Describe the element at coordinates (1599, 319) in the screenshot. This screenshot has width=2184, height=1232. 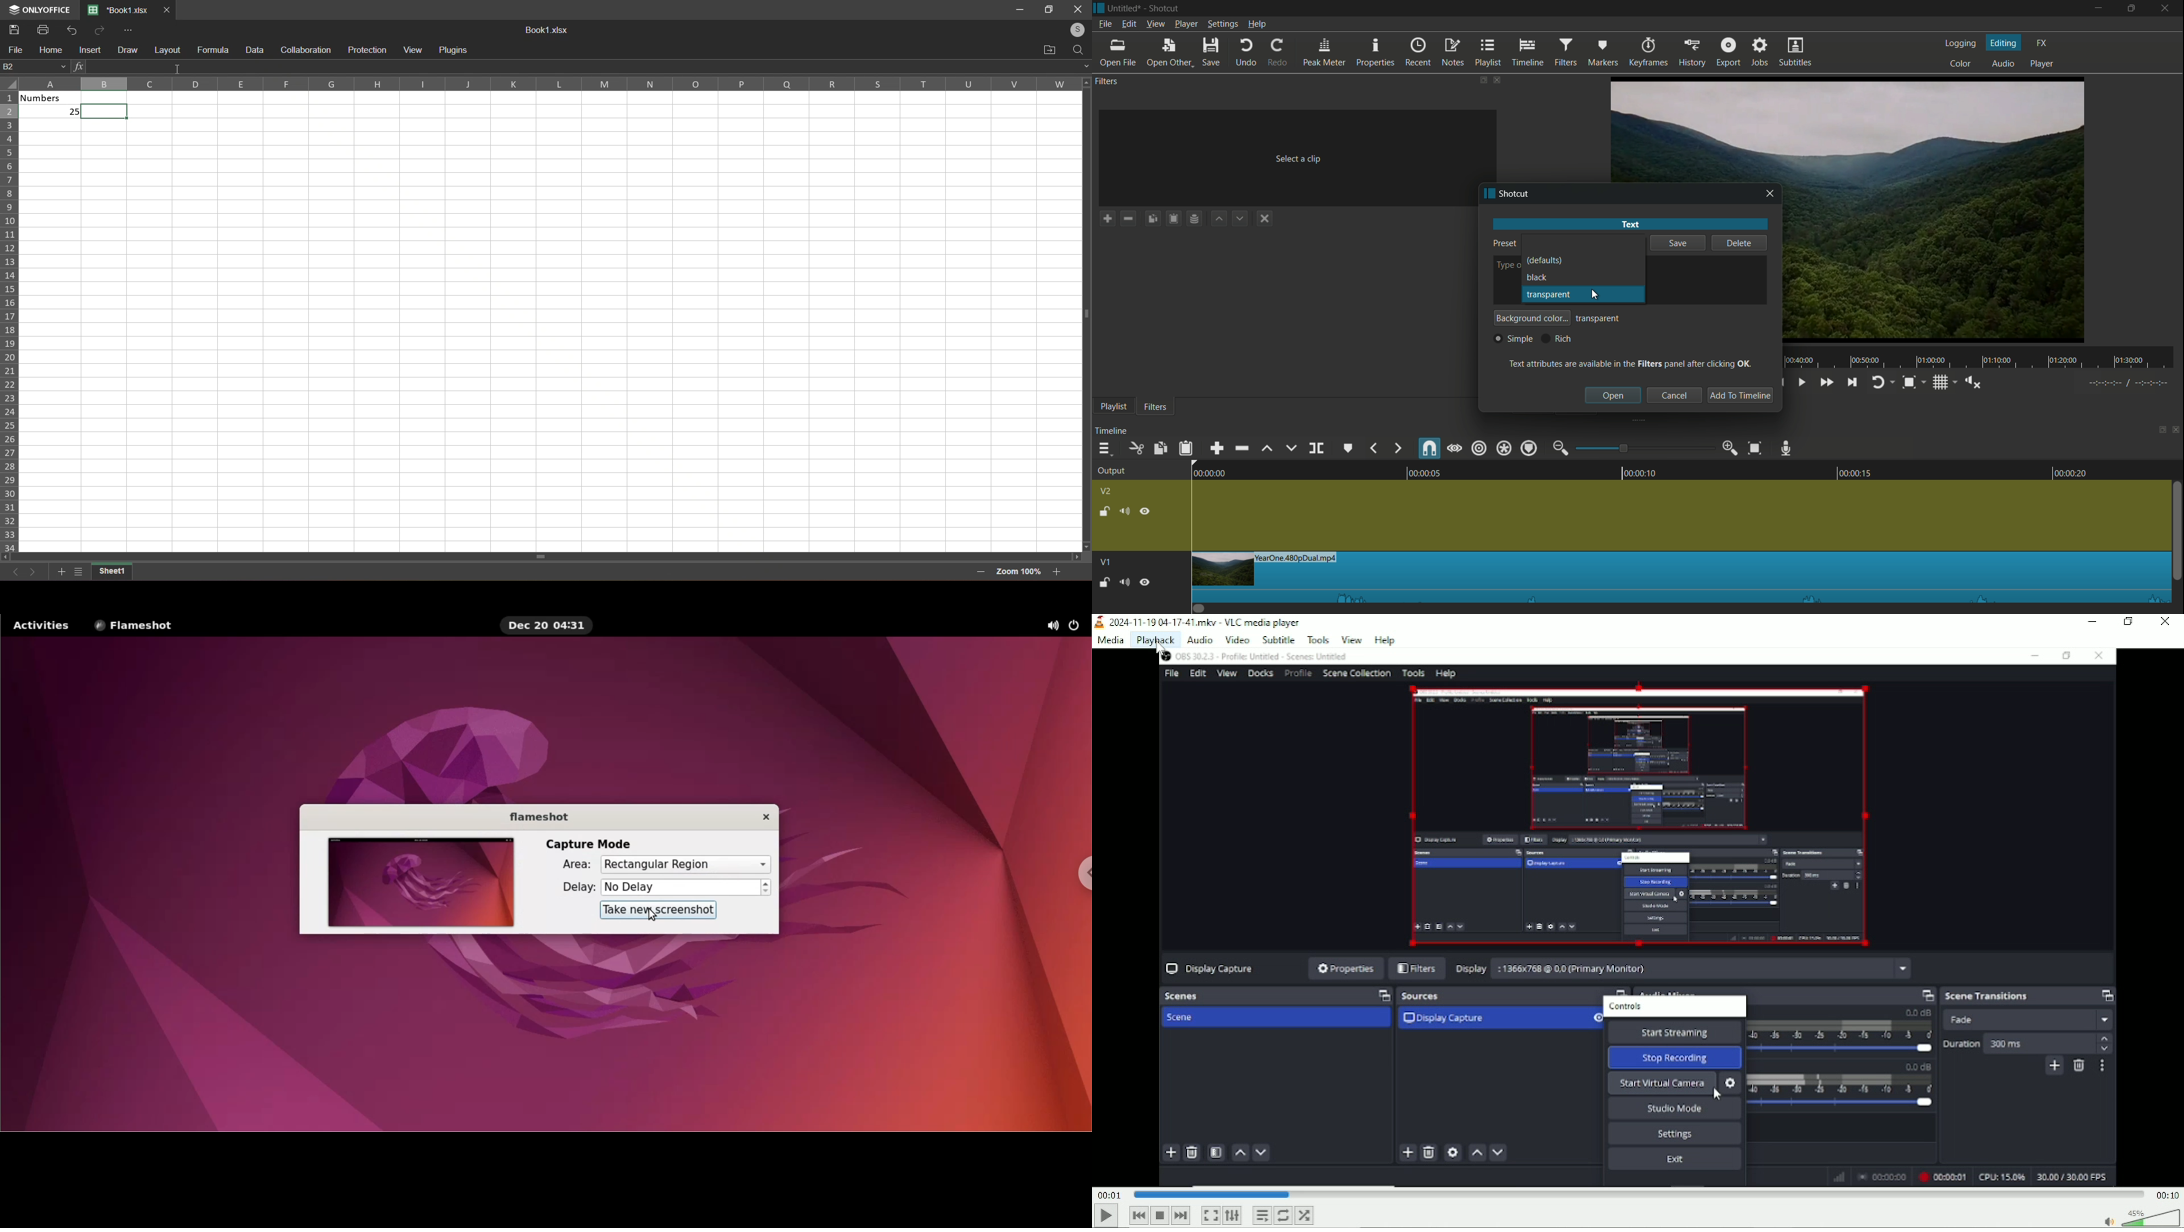
I see `transparent` at that location.